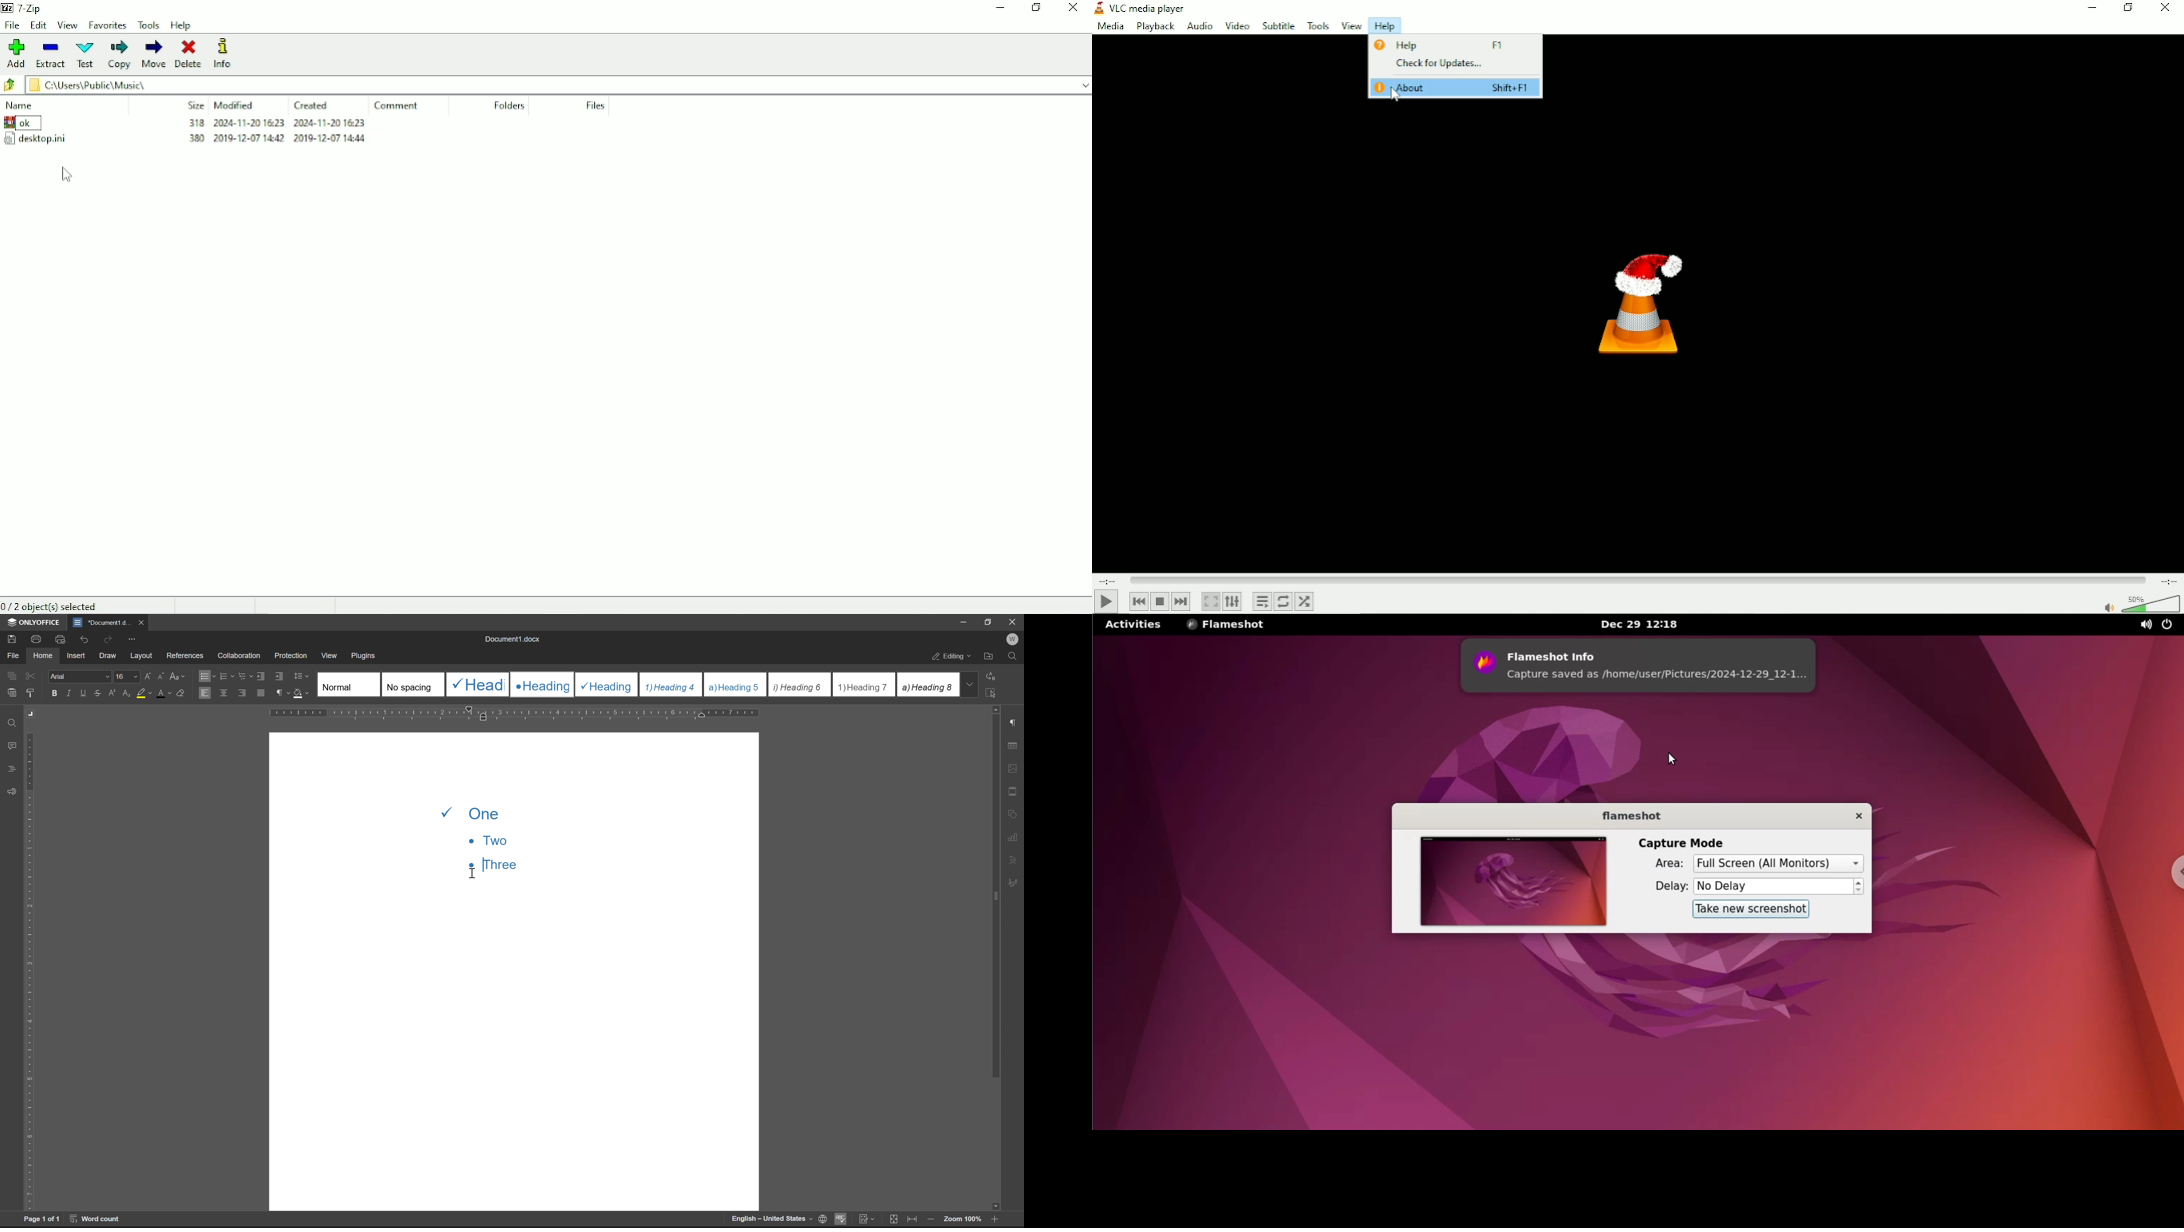  I want to click on Close, so click(2166, 8).